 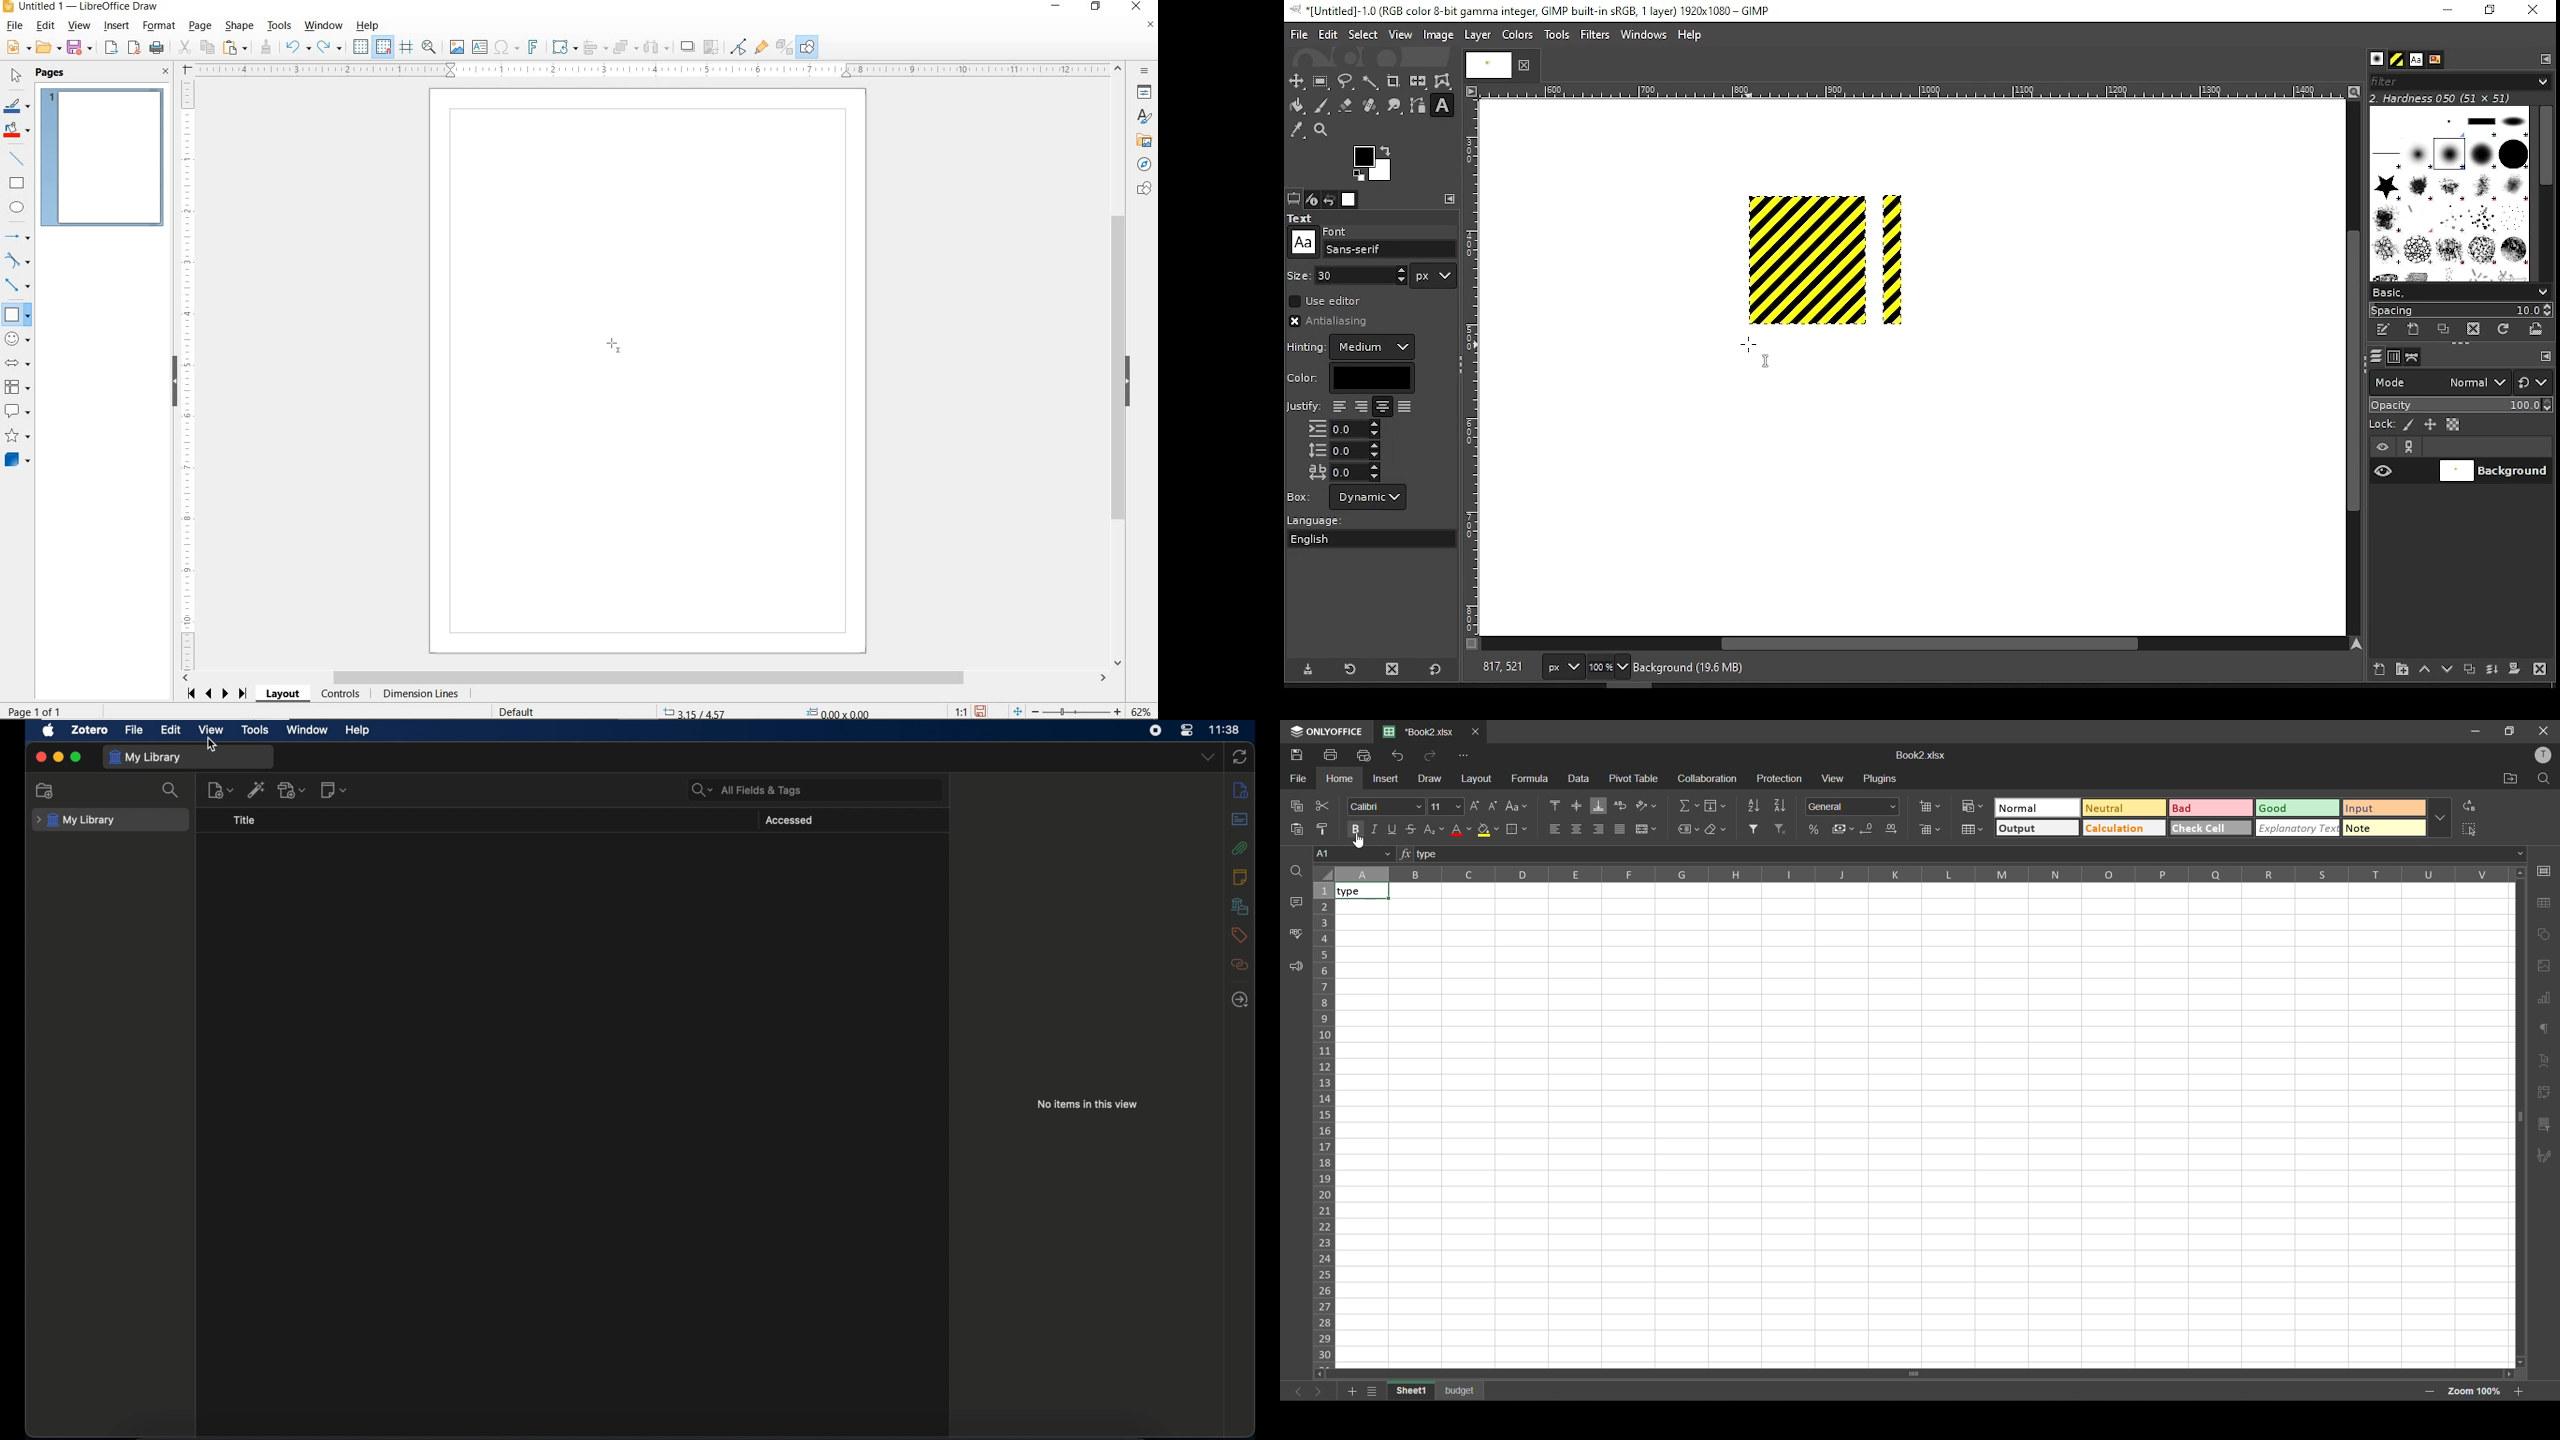 What do you see at coordinates (1377, 828) in the screenshot?
I see `italic` at bounding box center [1377, 828].